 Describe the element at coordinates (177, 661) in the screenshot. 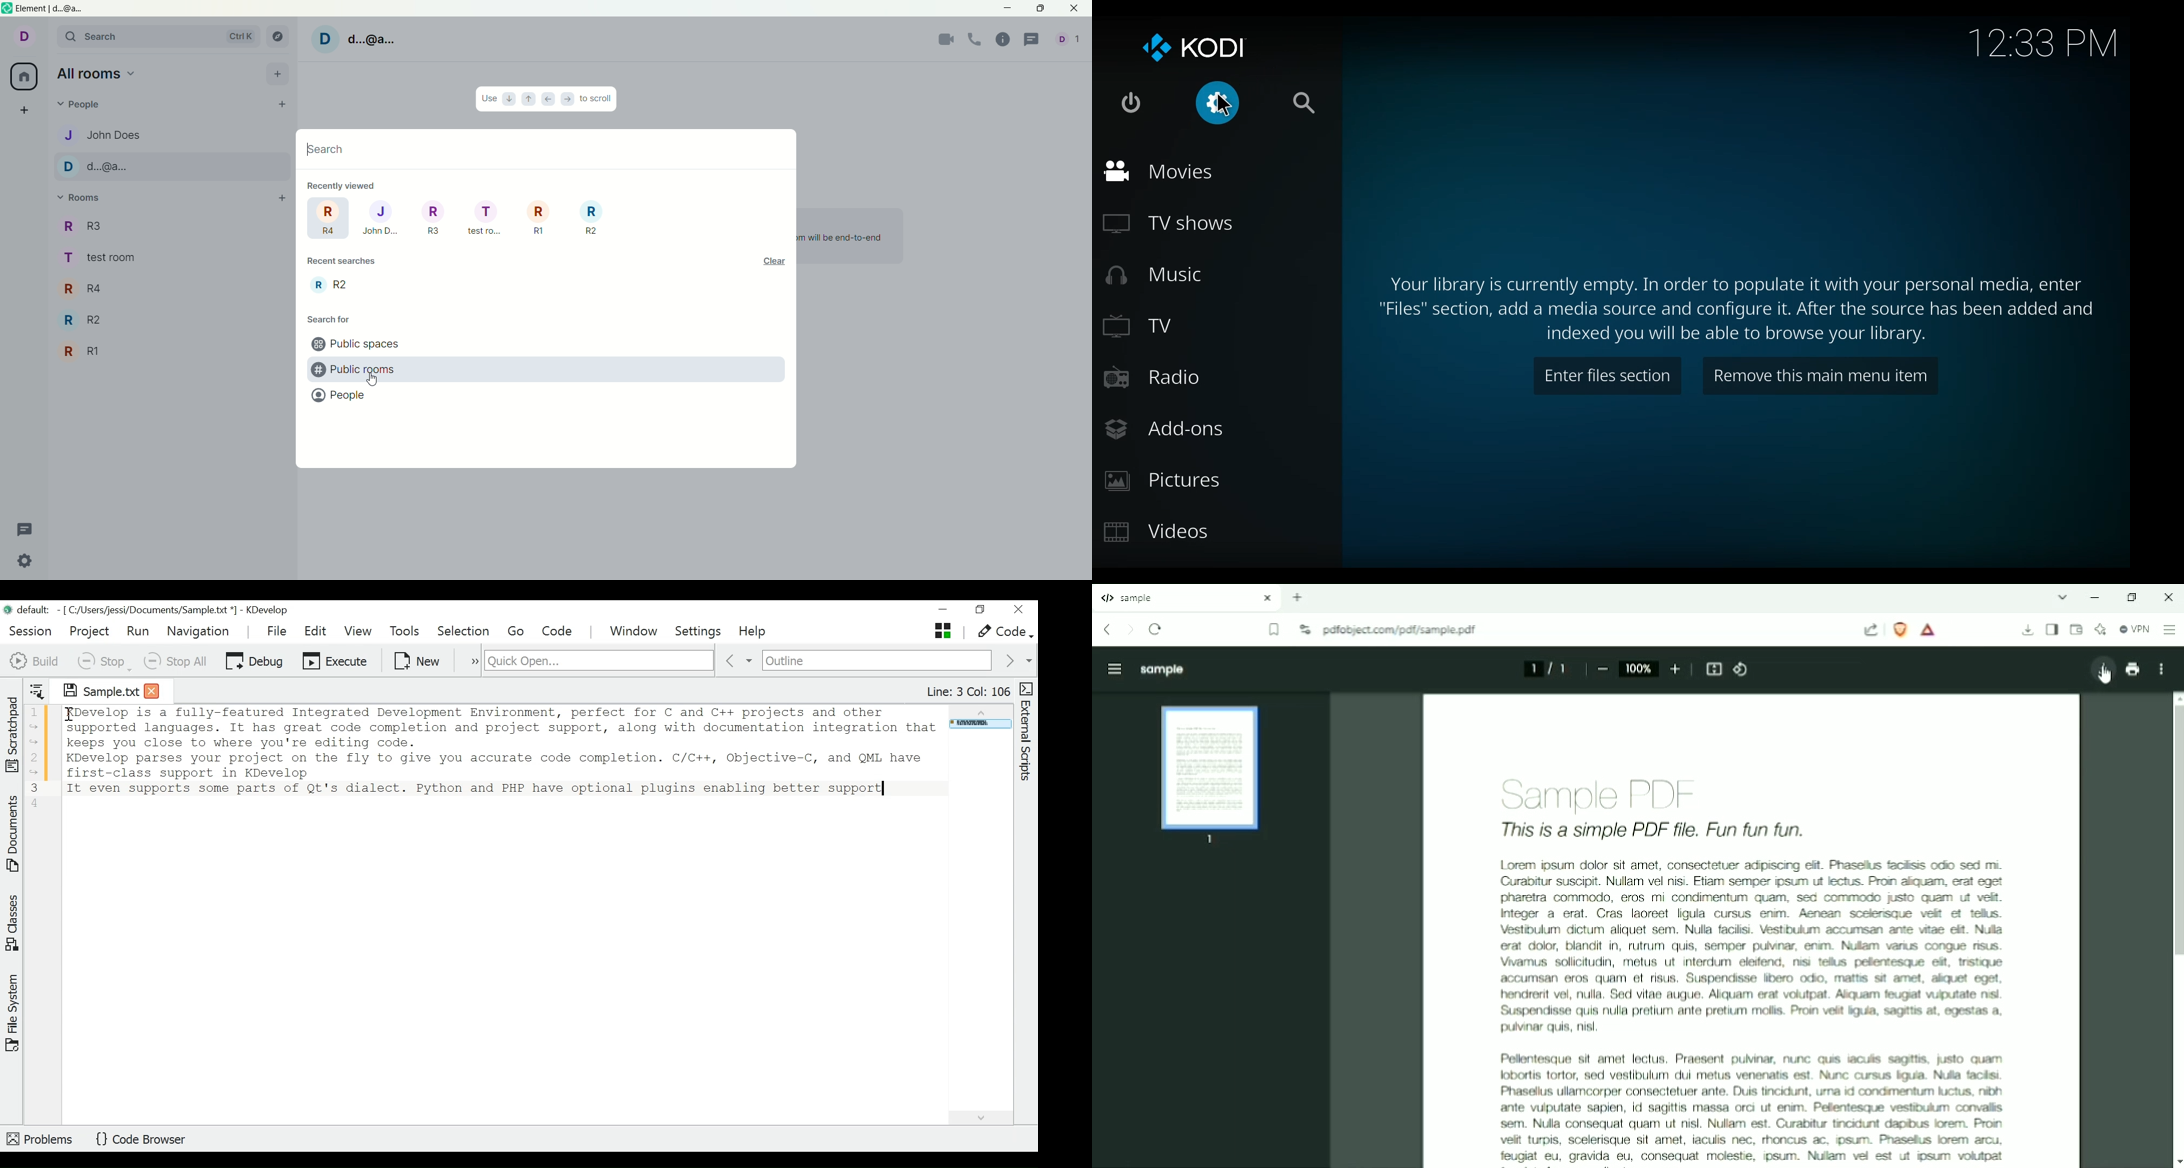

I see `Stop All` at that location.